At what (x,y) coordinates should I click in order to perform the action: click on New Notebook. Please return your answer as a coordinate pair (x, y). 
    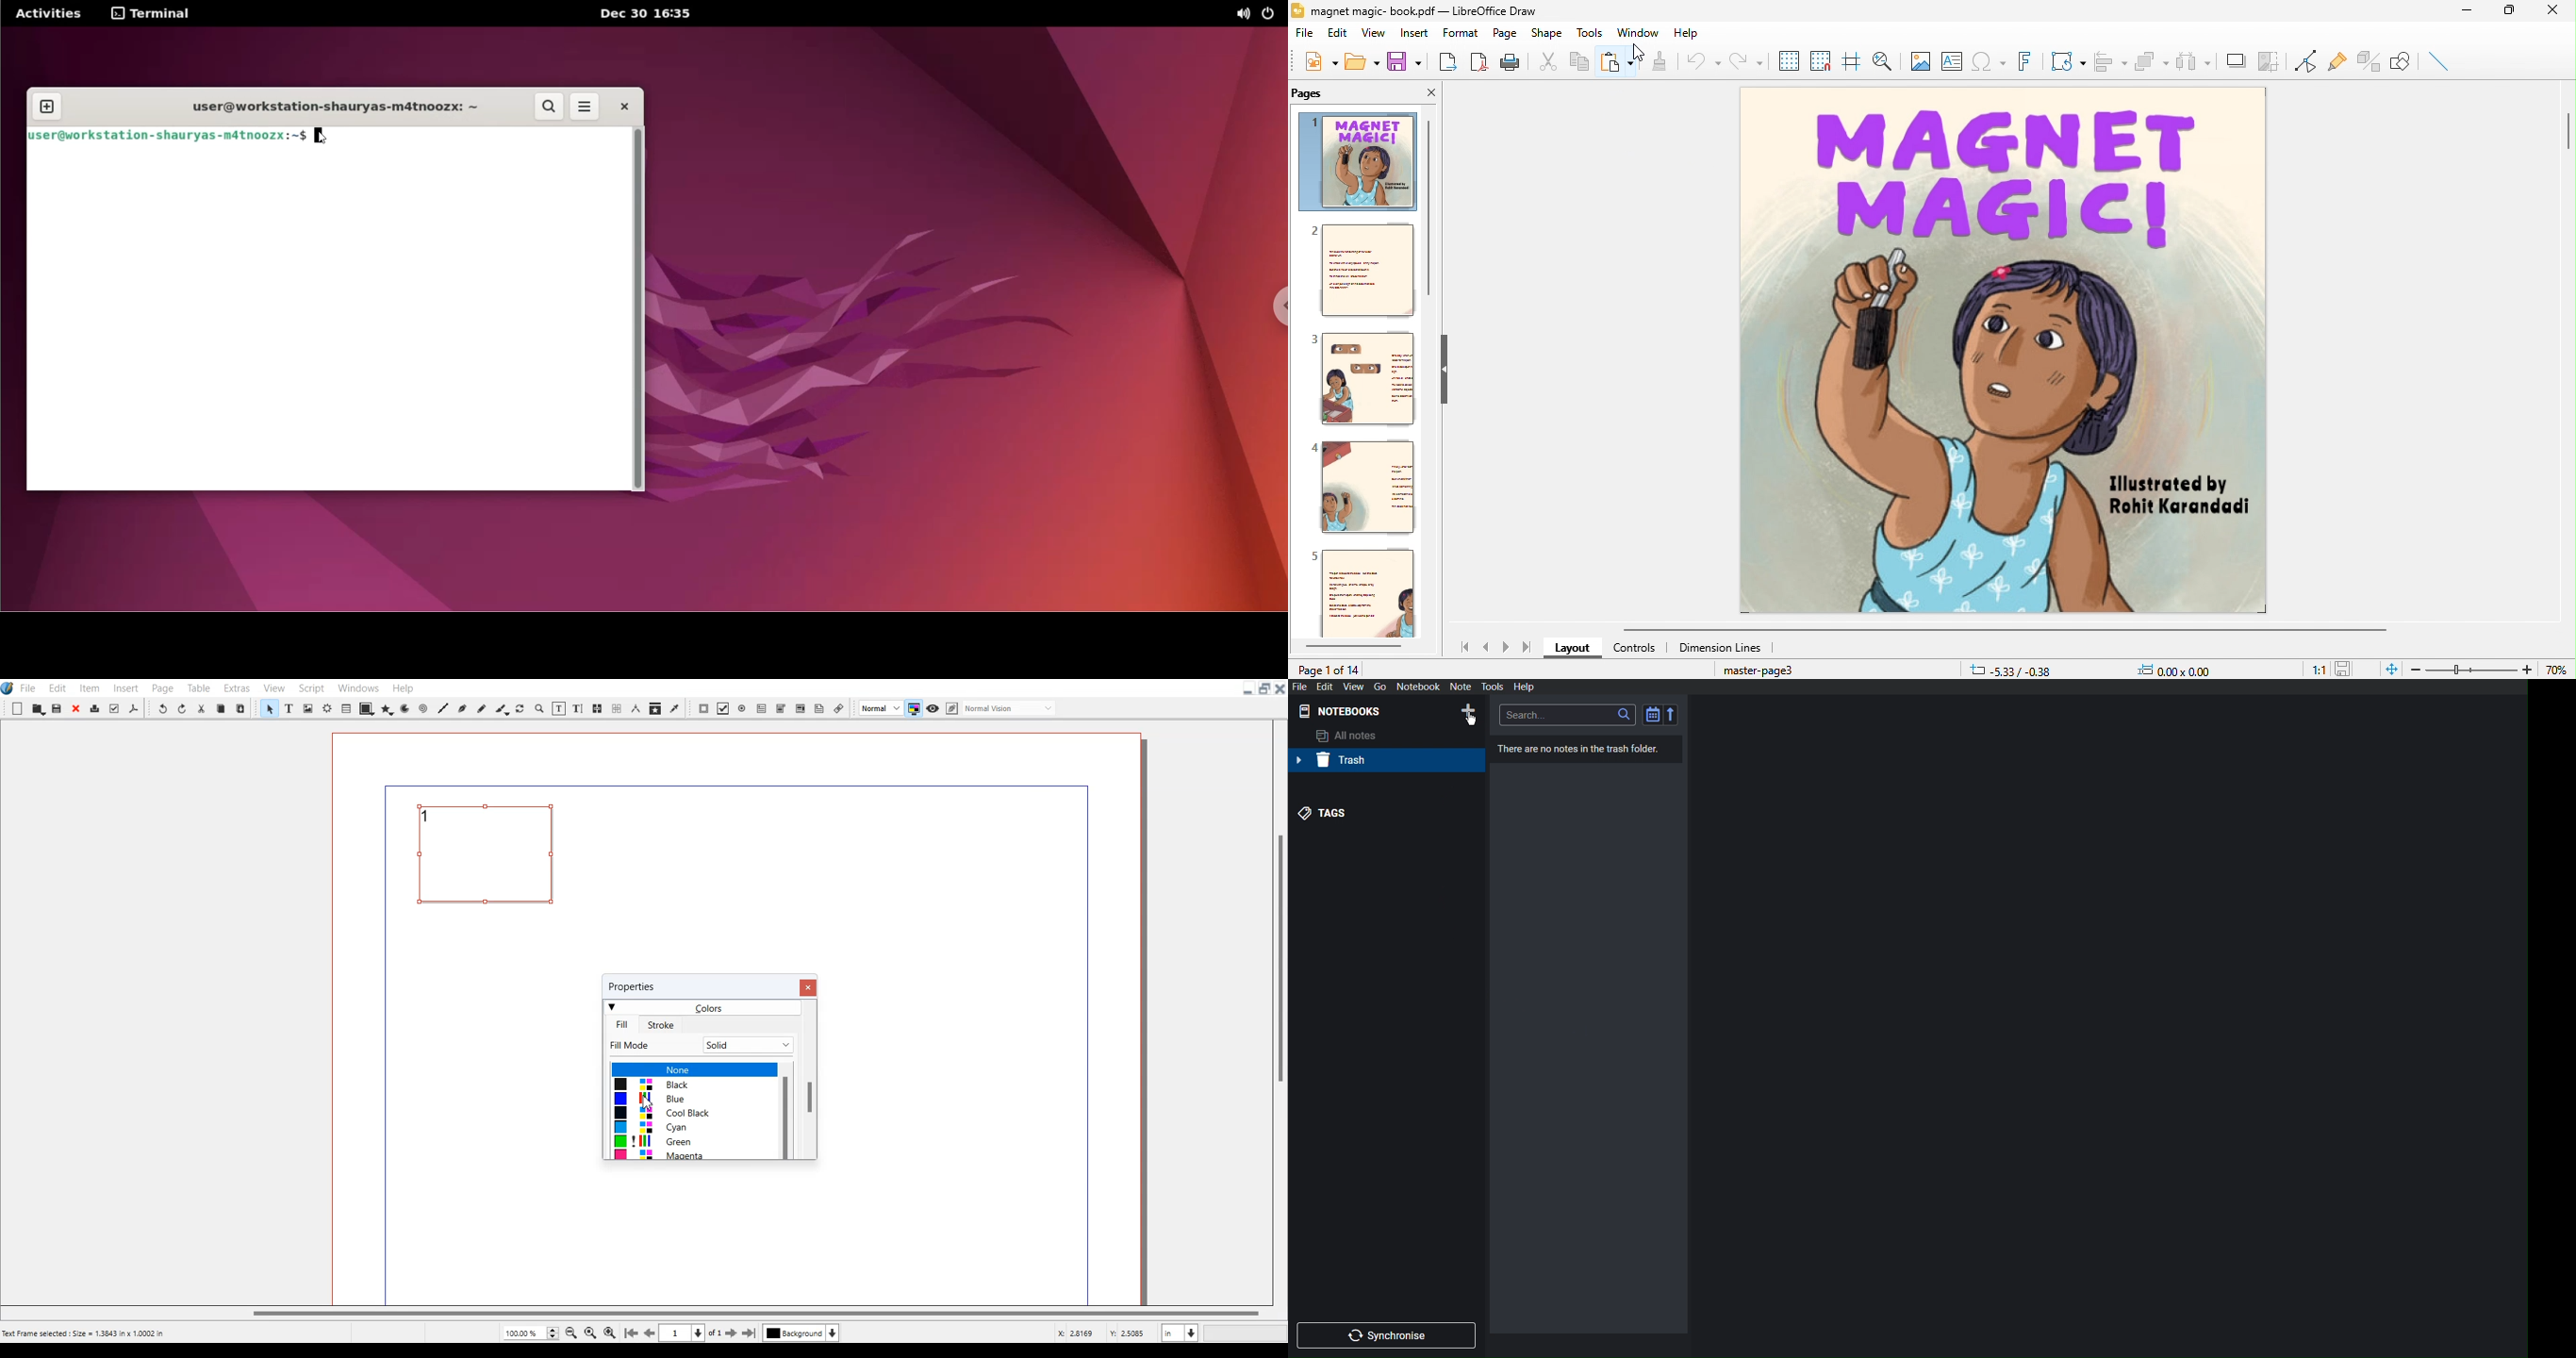
    Looking at the image, I should click on (1467, 711).